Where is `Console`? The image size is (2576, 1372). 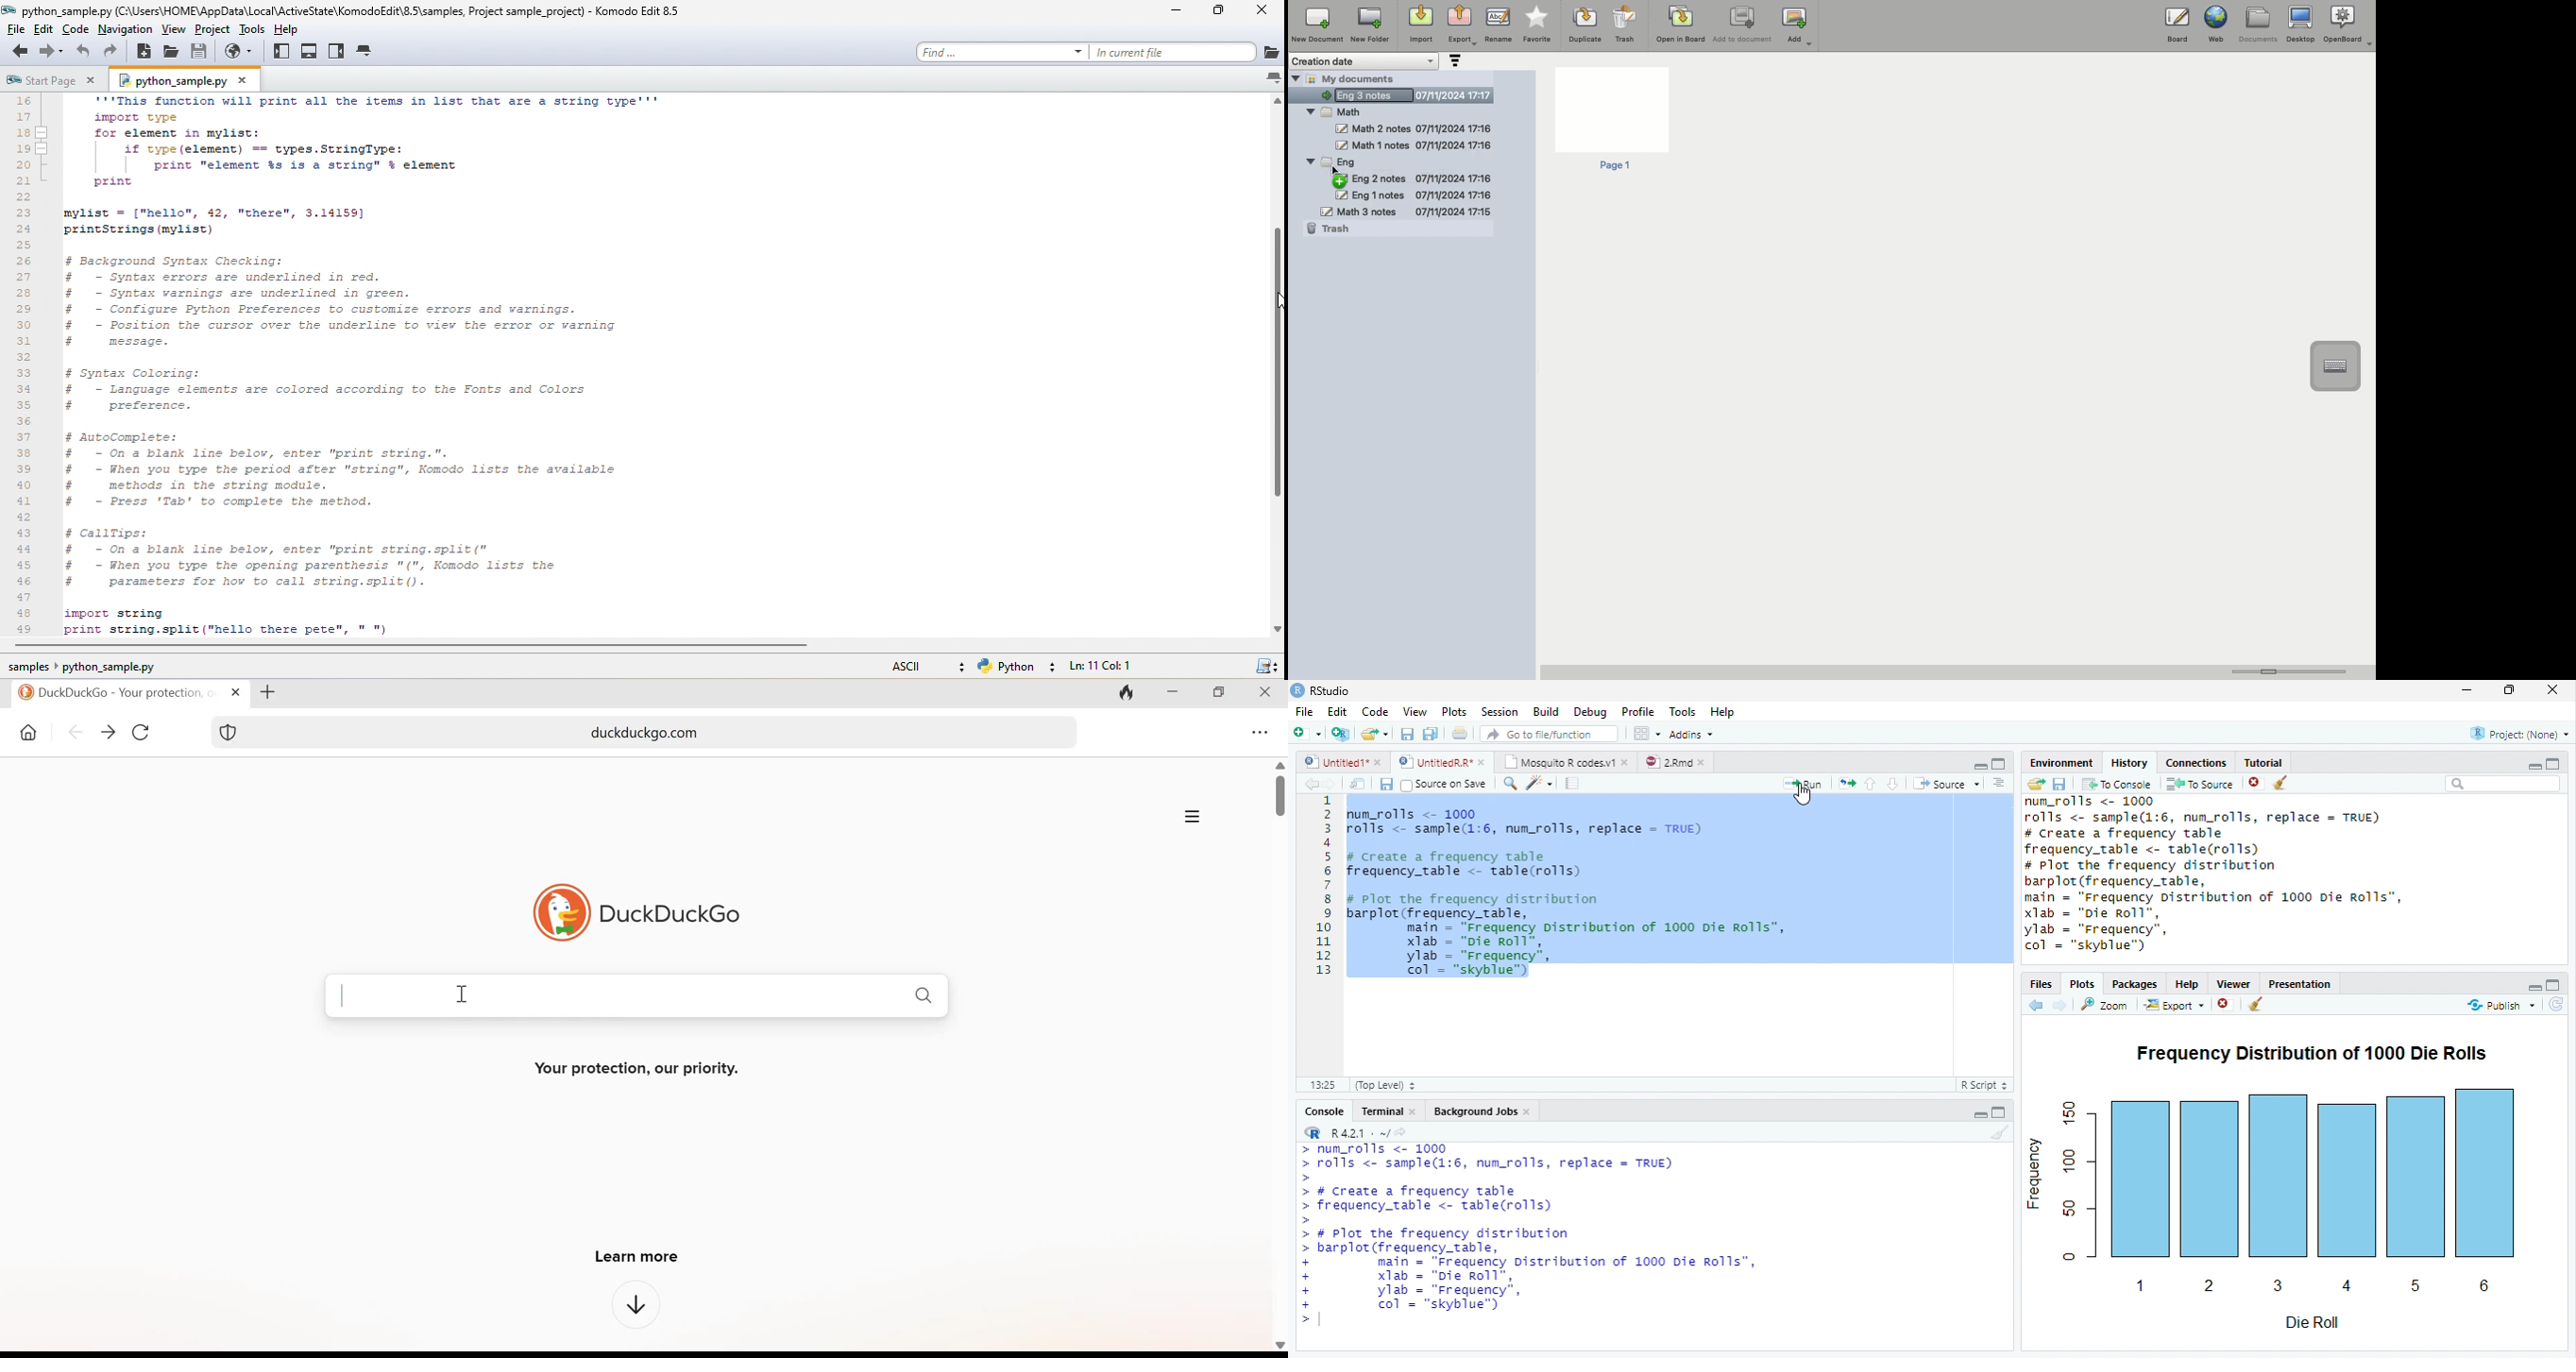 Console is located at coordinates (1324, 1111).